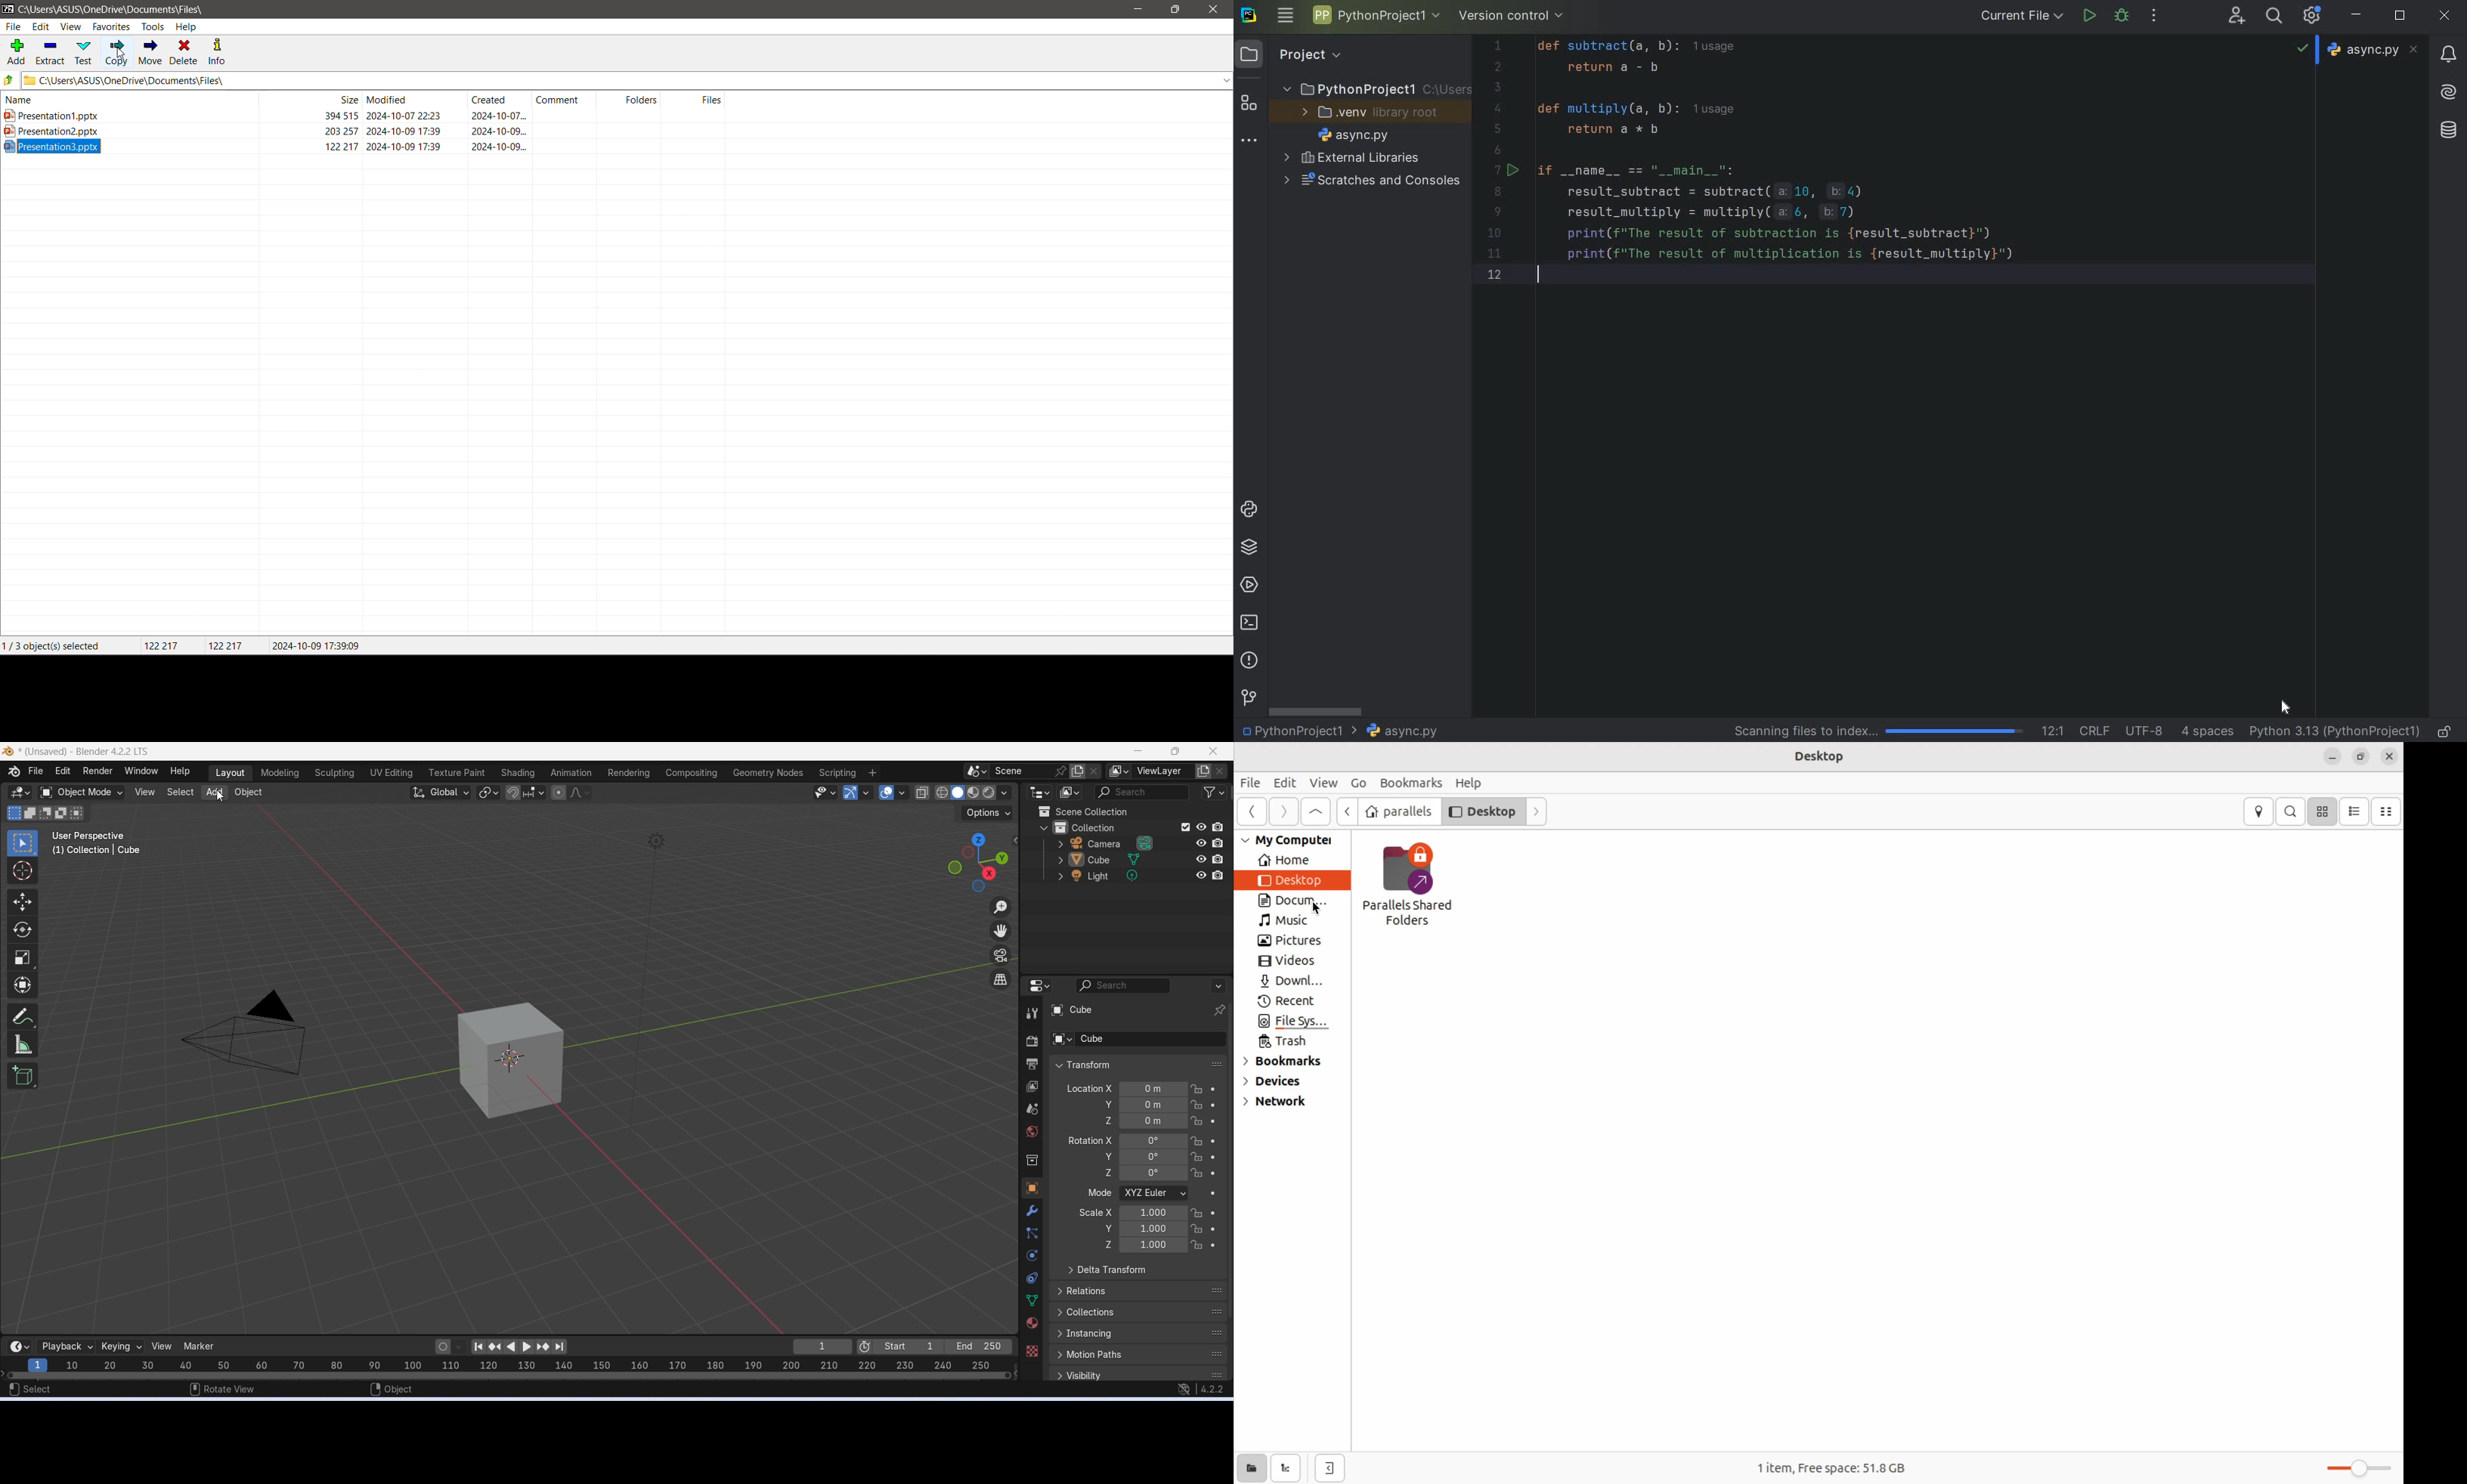 The image size is (2492, 1484). Describe the element at coordinates (513, 793) in the screenshot. I see `snap` at that location.